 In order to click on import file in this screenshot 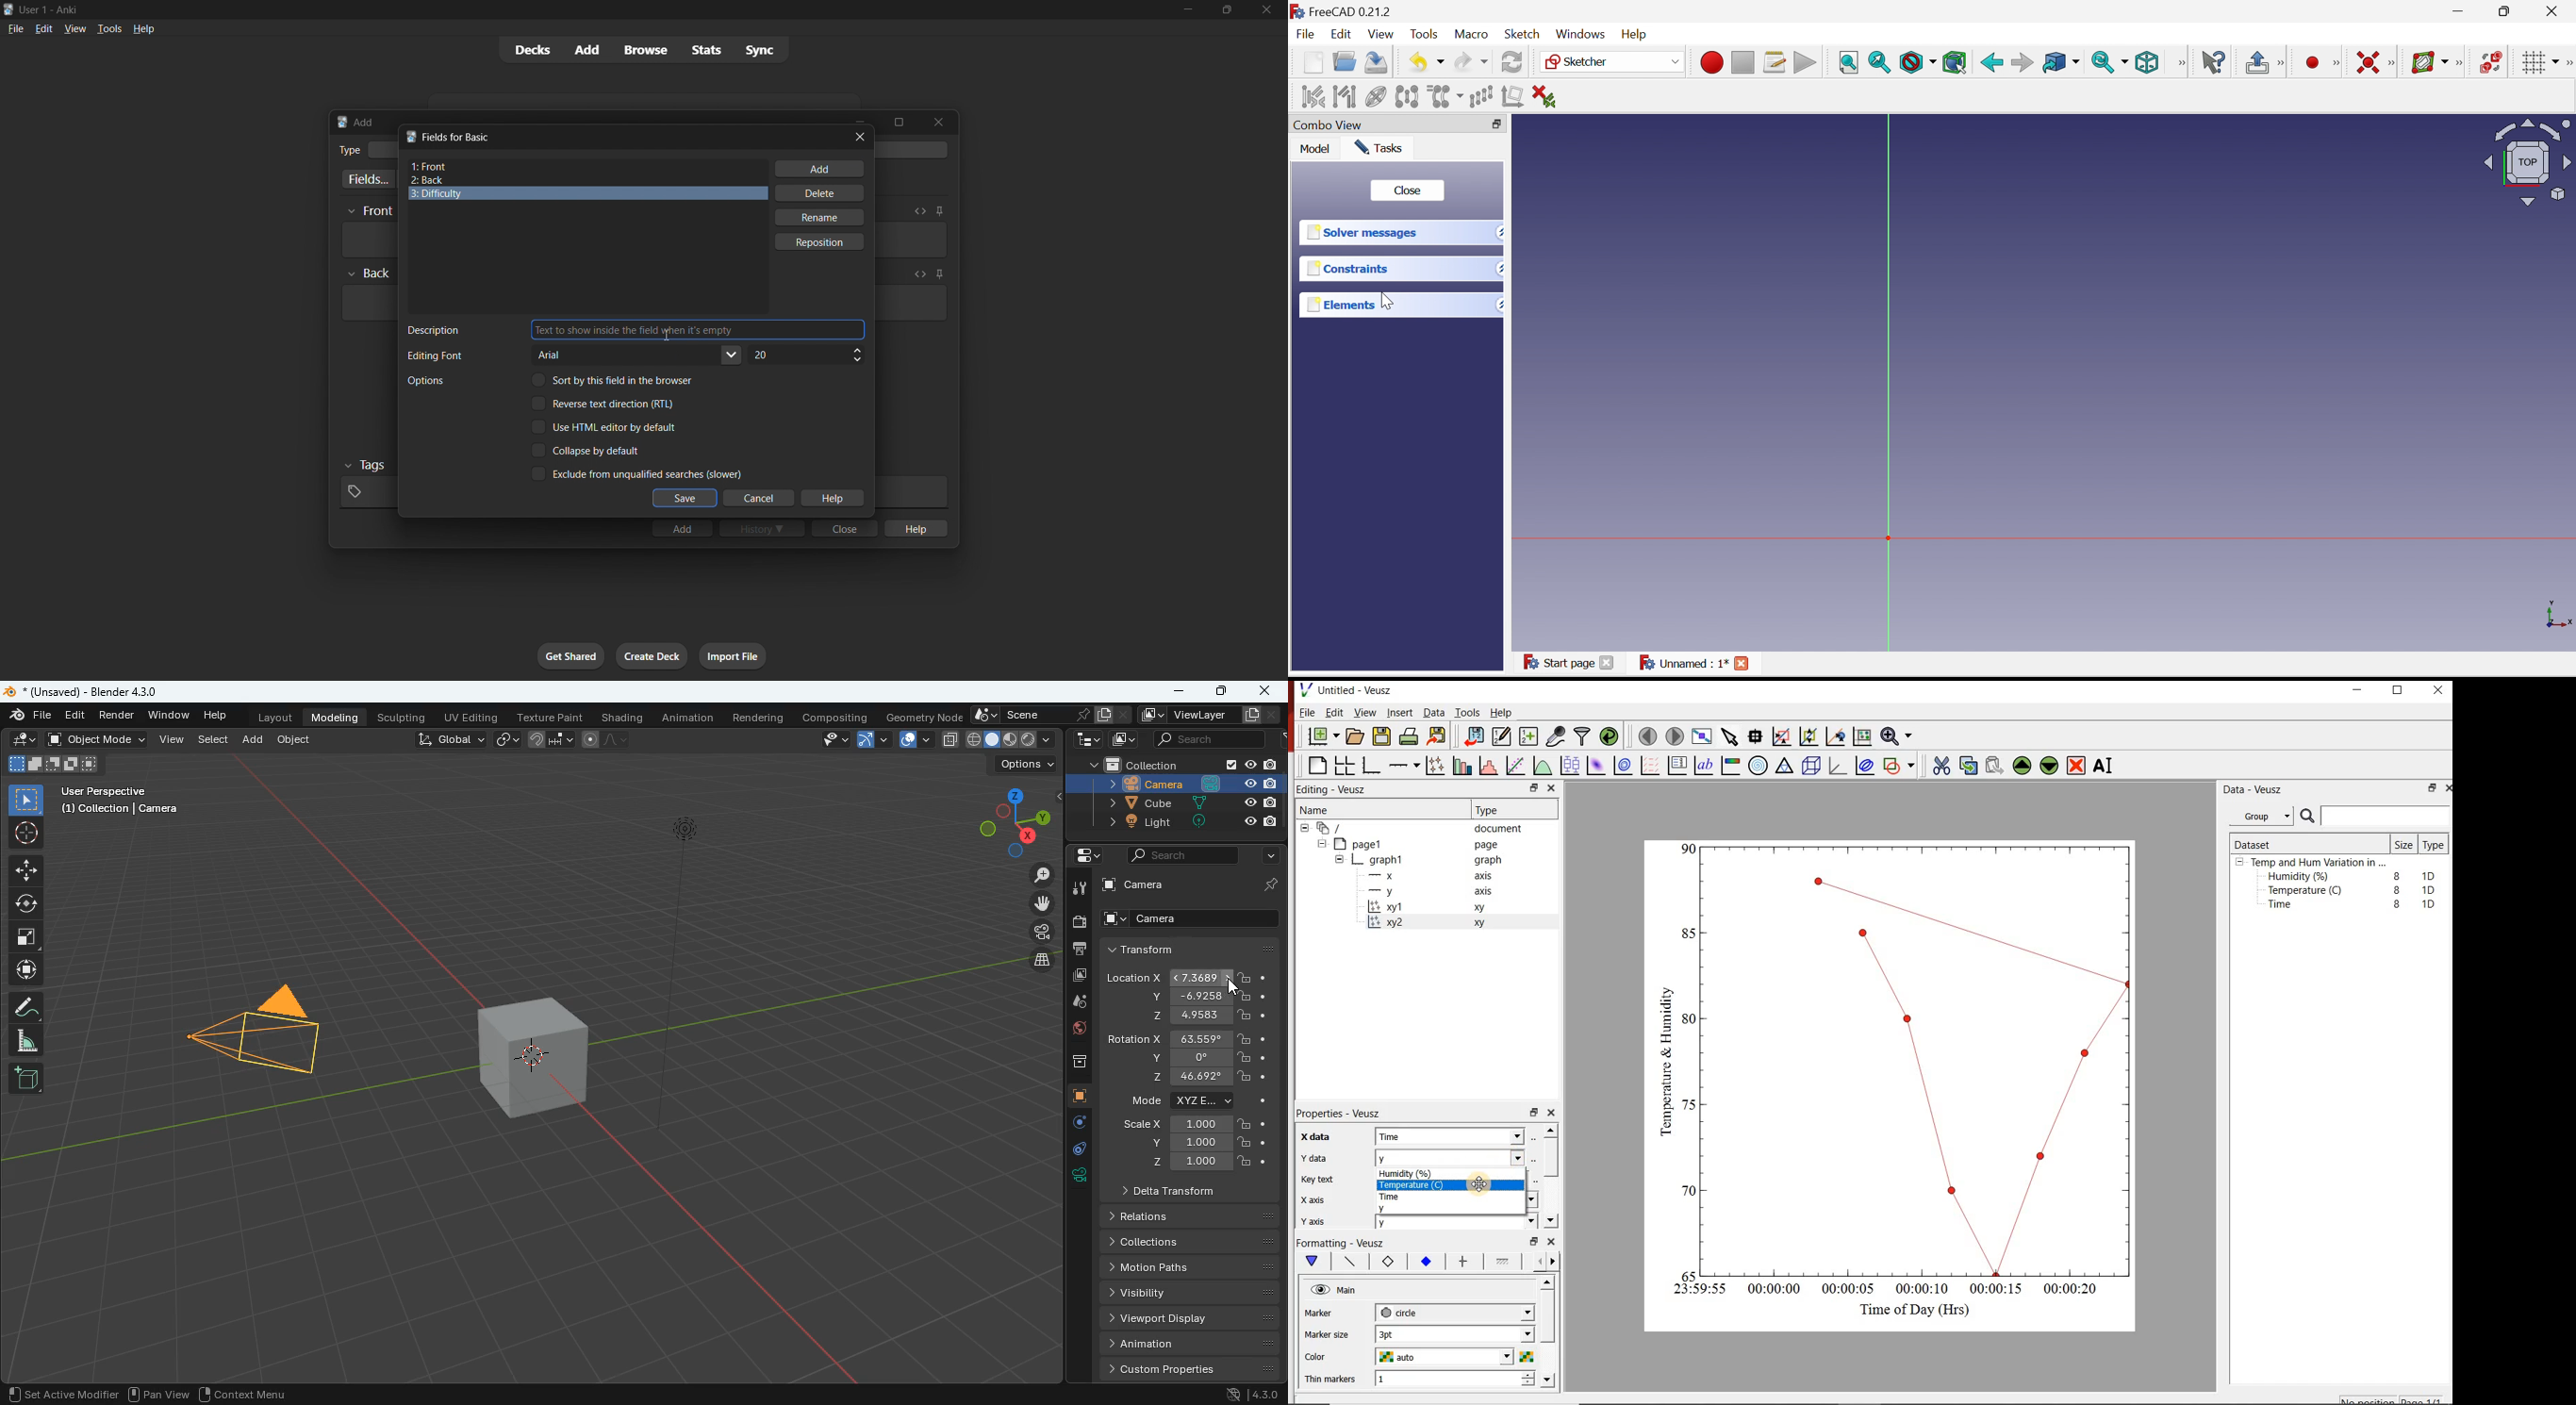, I will do `click(733, 657)`.